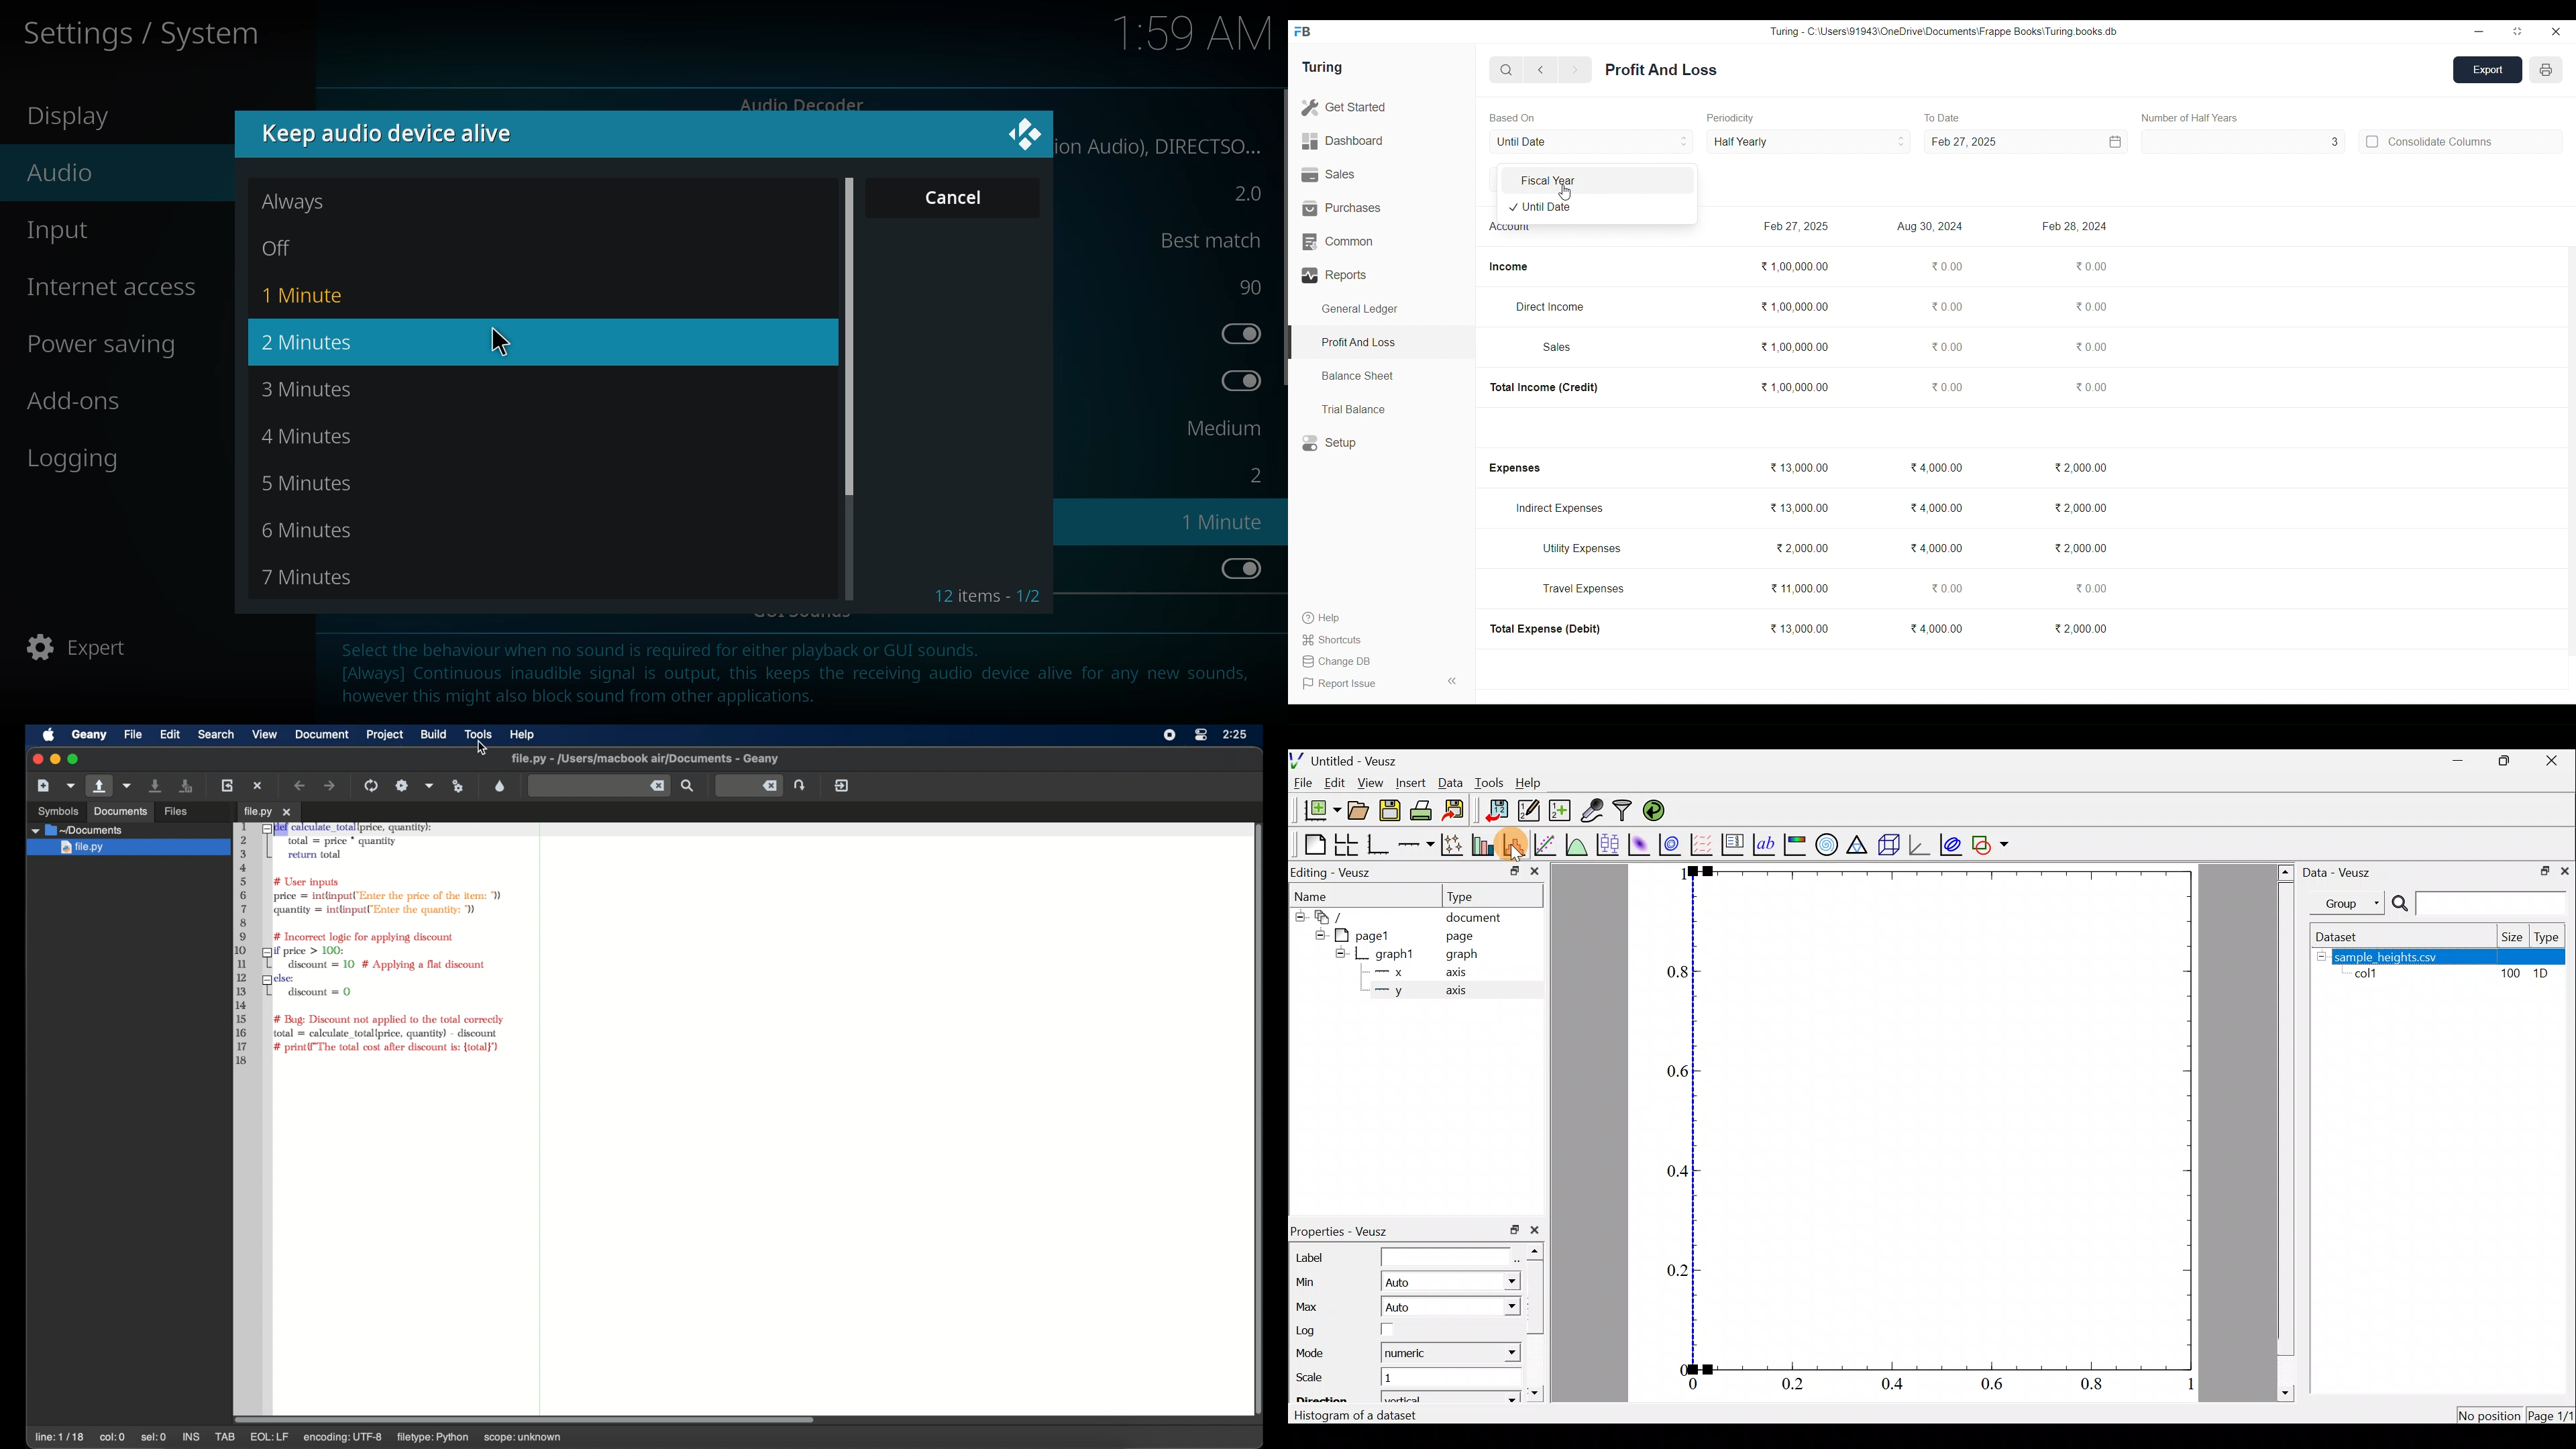 The height and width of the screenshot is (1456, 2576). What do you see at coordinates (1795, 226) in the screenshot?
I see `Feb 27, 2025` at bounding box center [1795, 226].